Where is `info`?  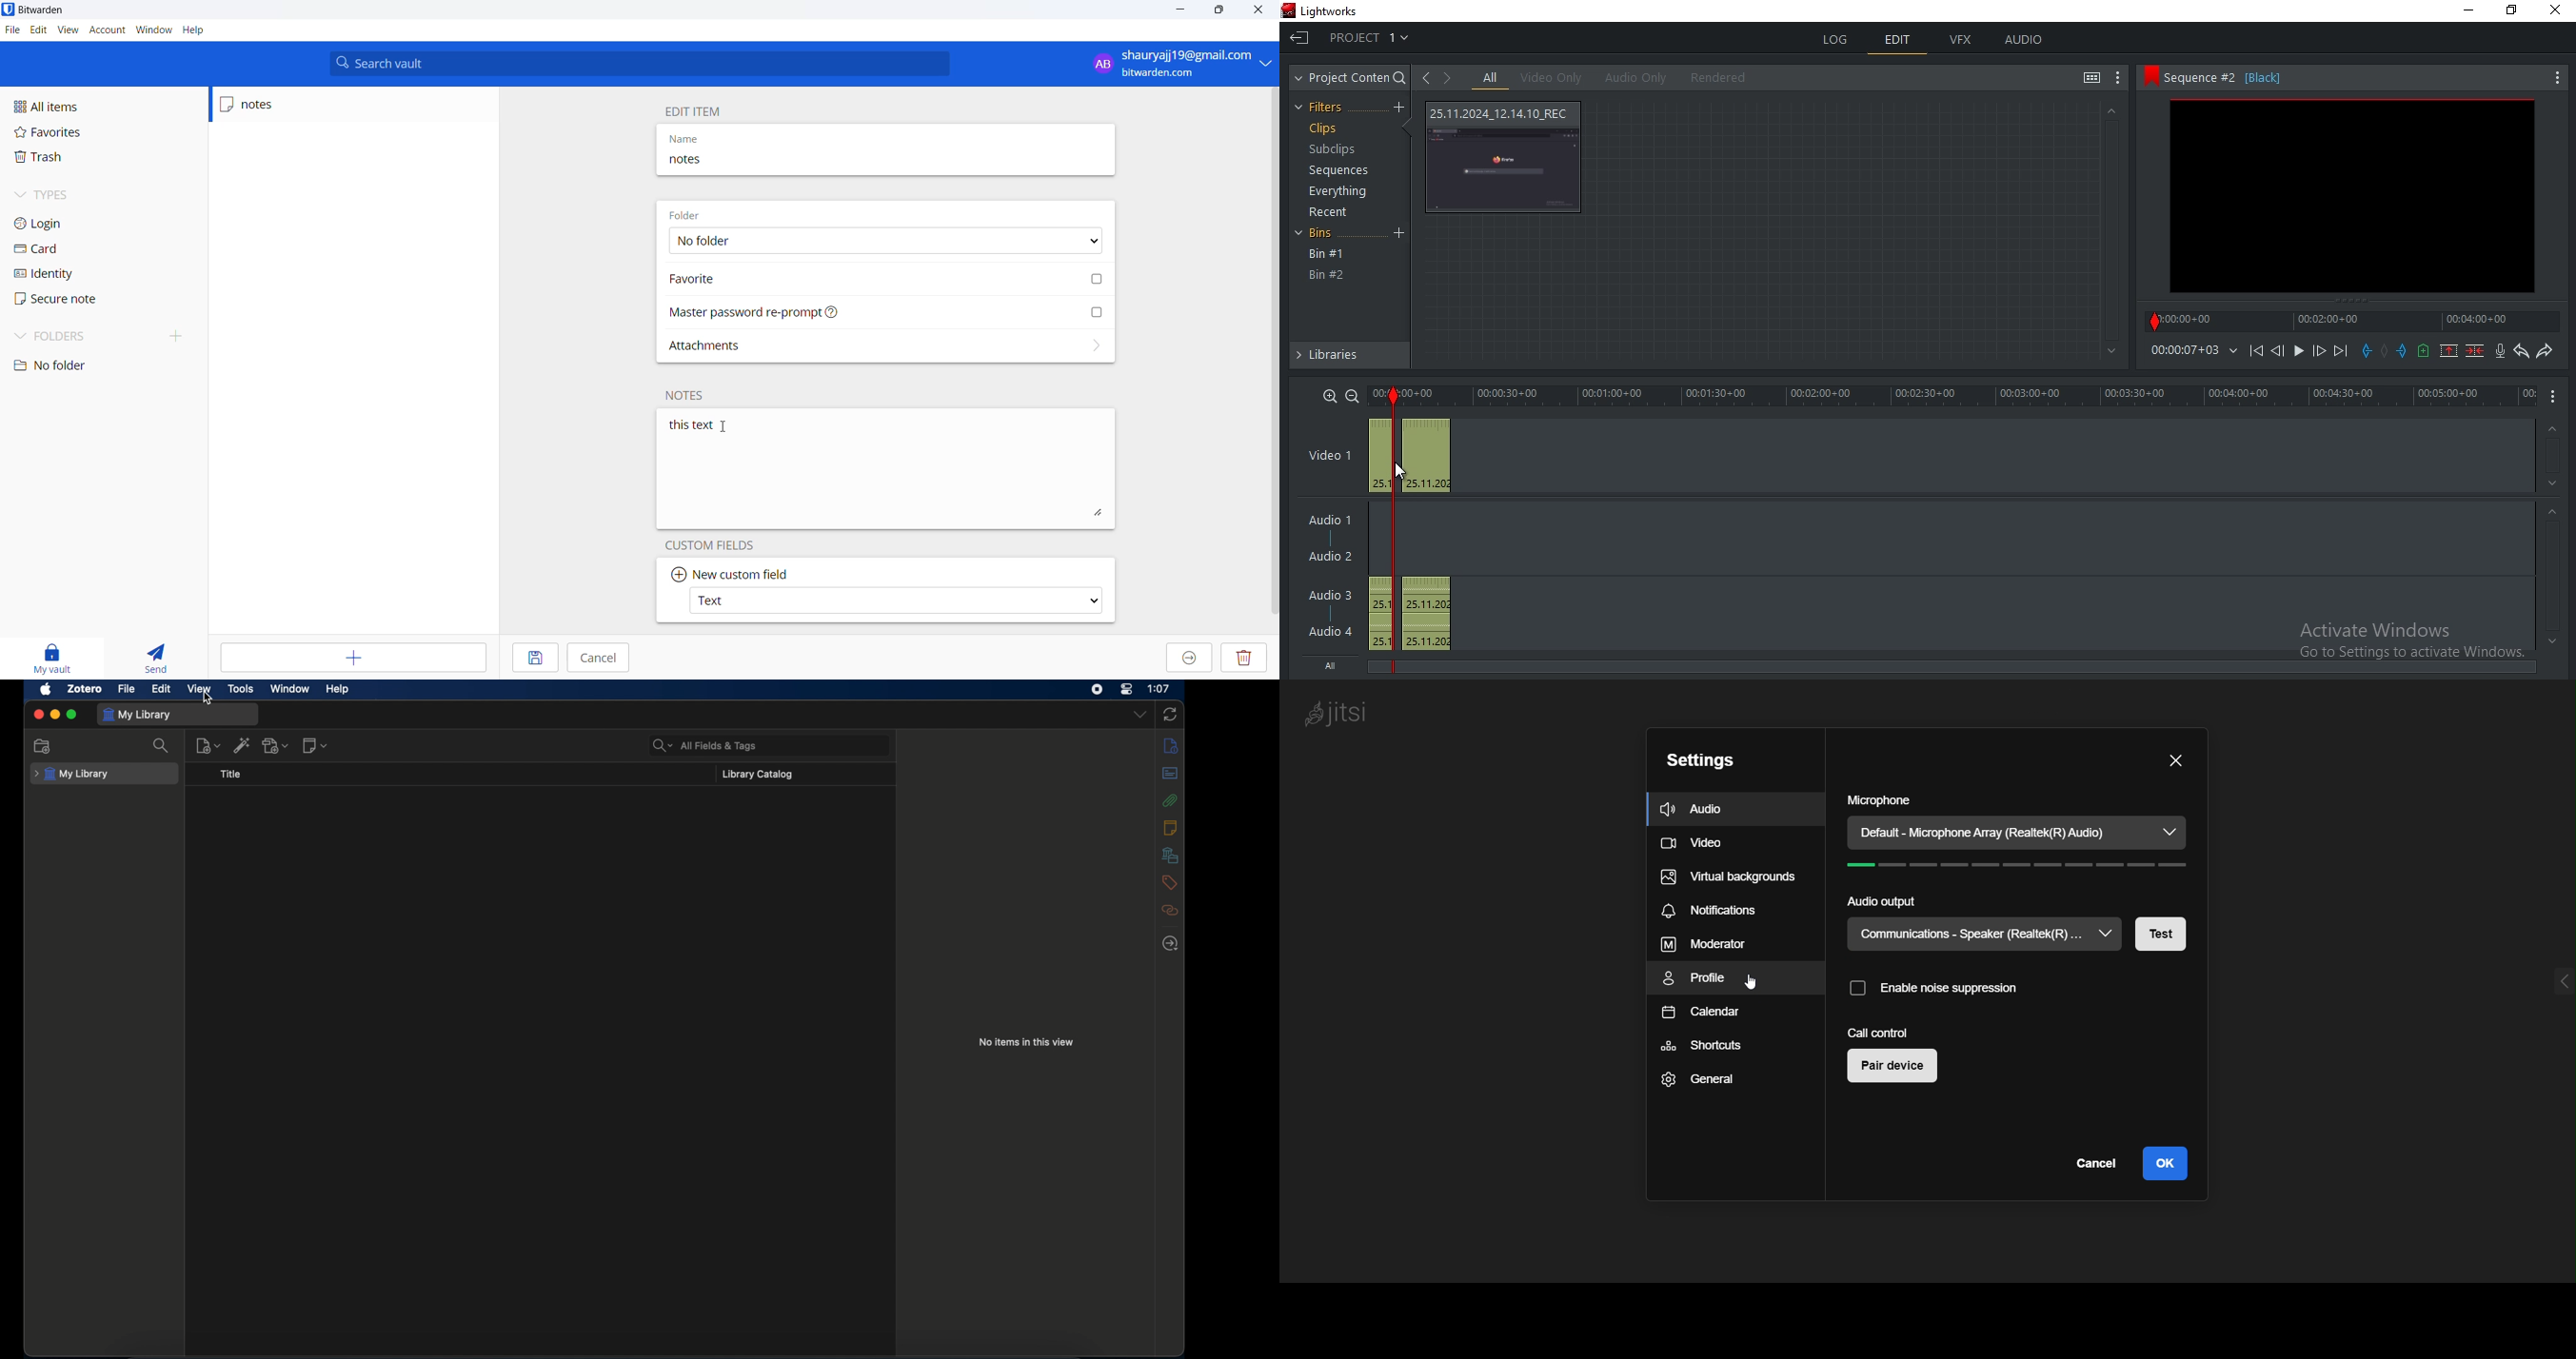
info is located at coordinates (1171, 746).